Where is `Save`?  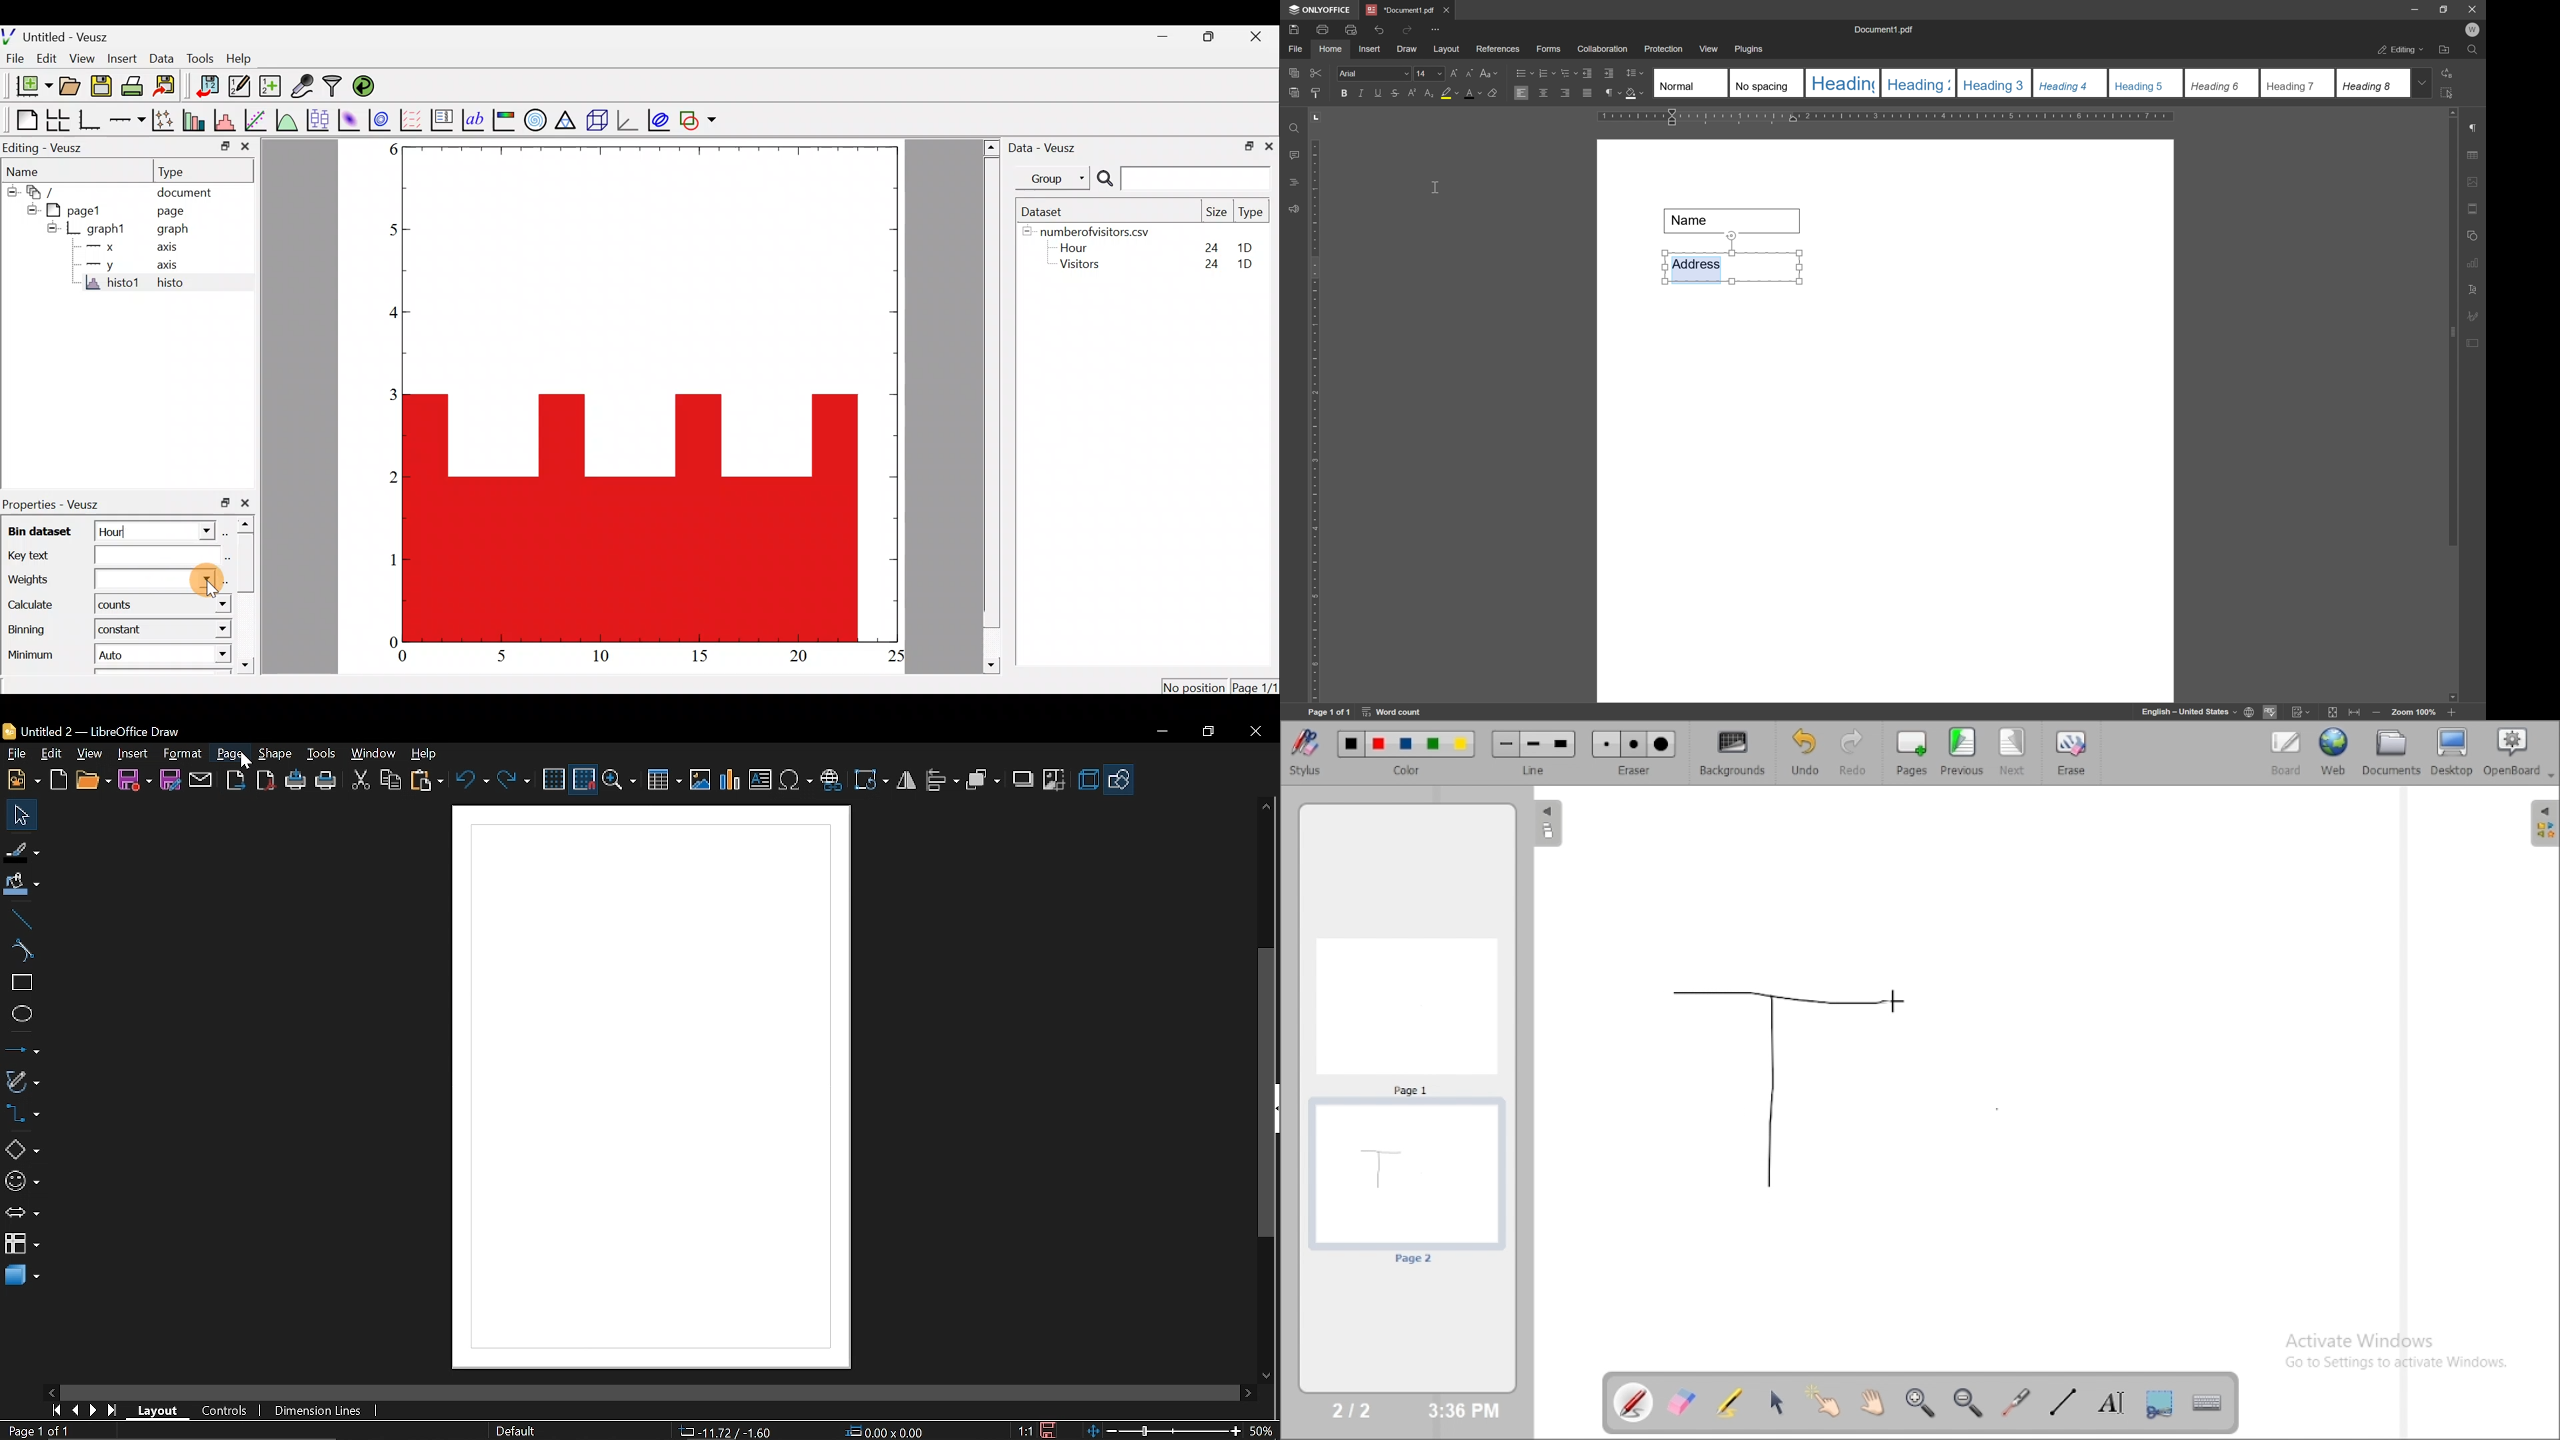
Save is located at coordinates (134, 781).